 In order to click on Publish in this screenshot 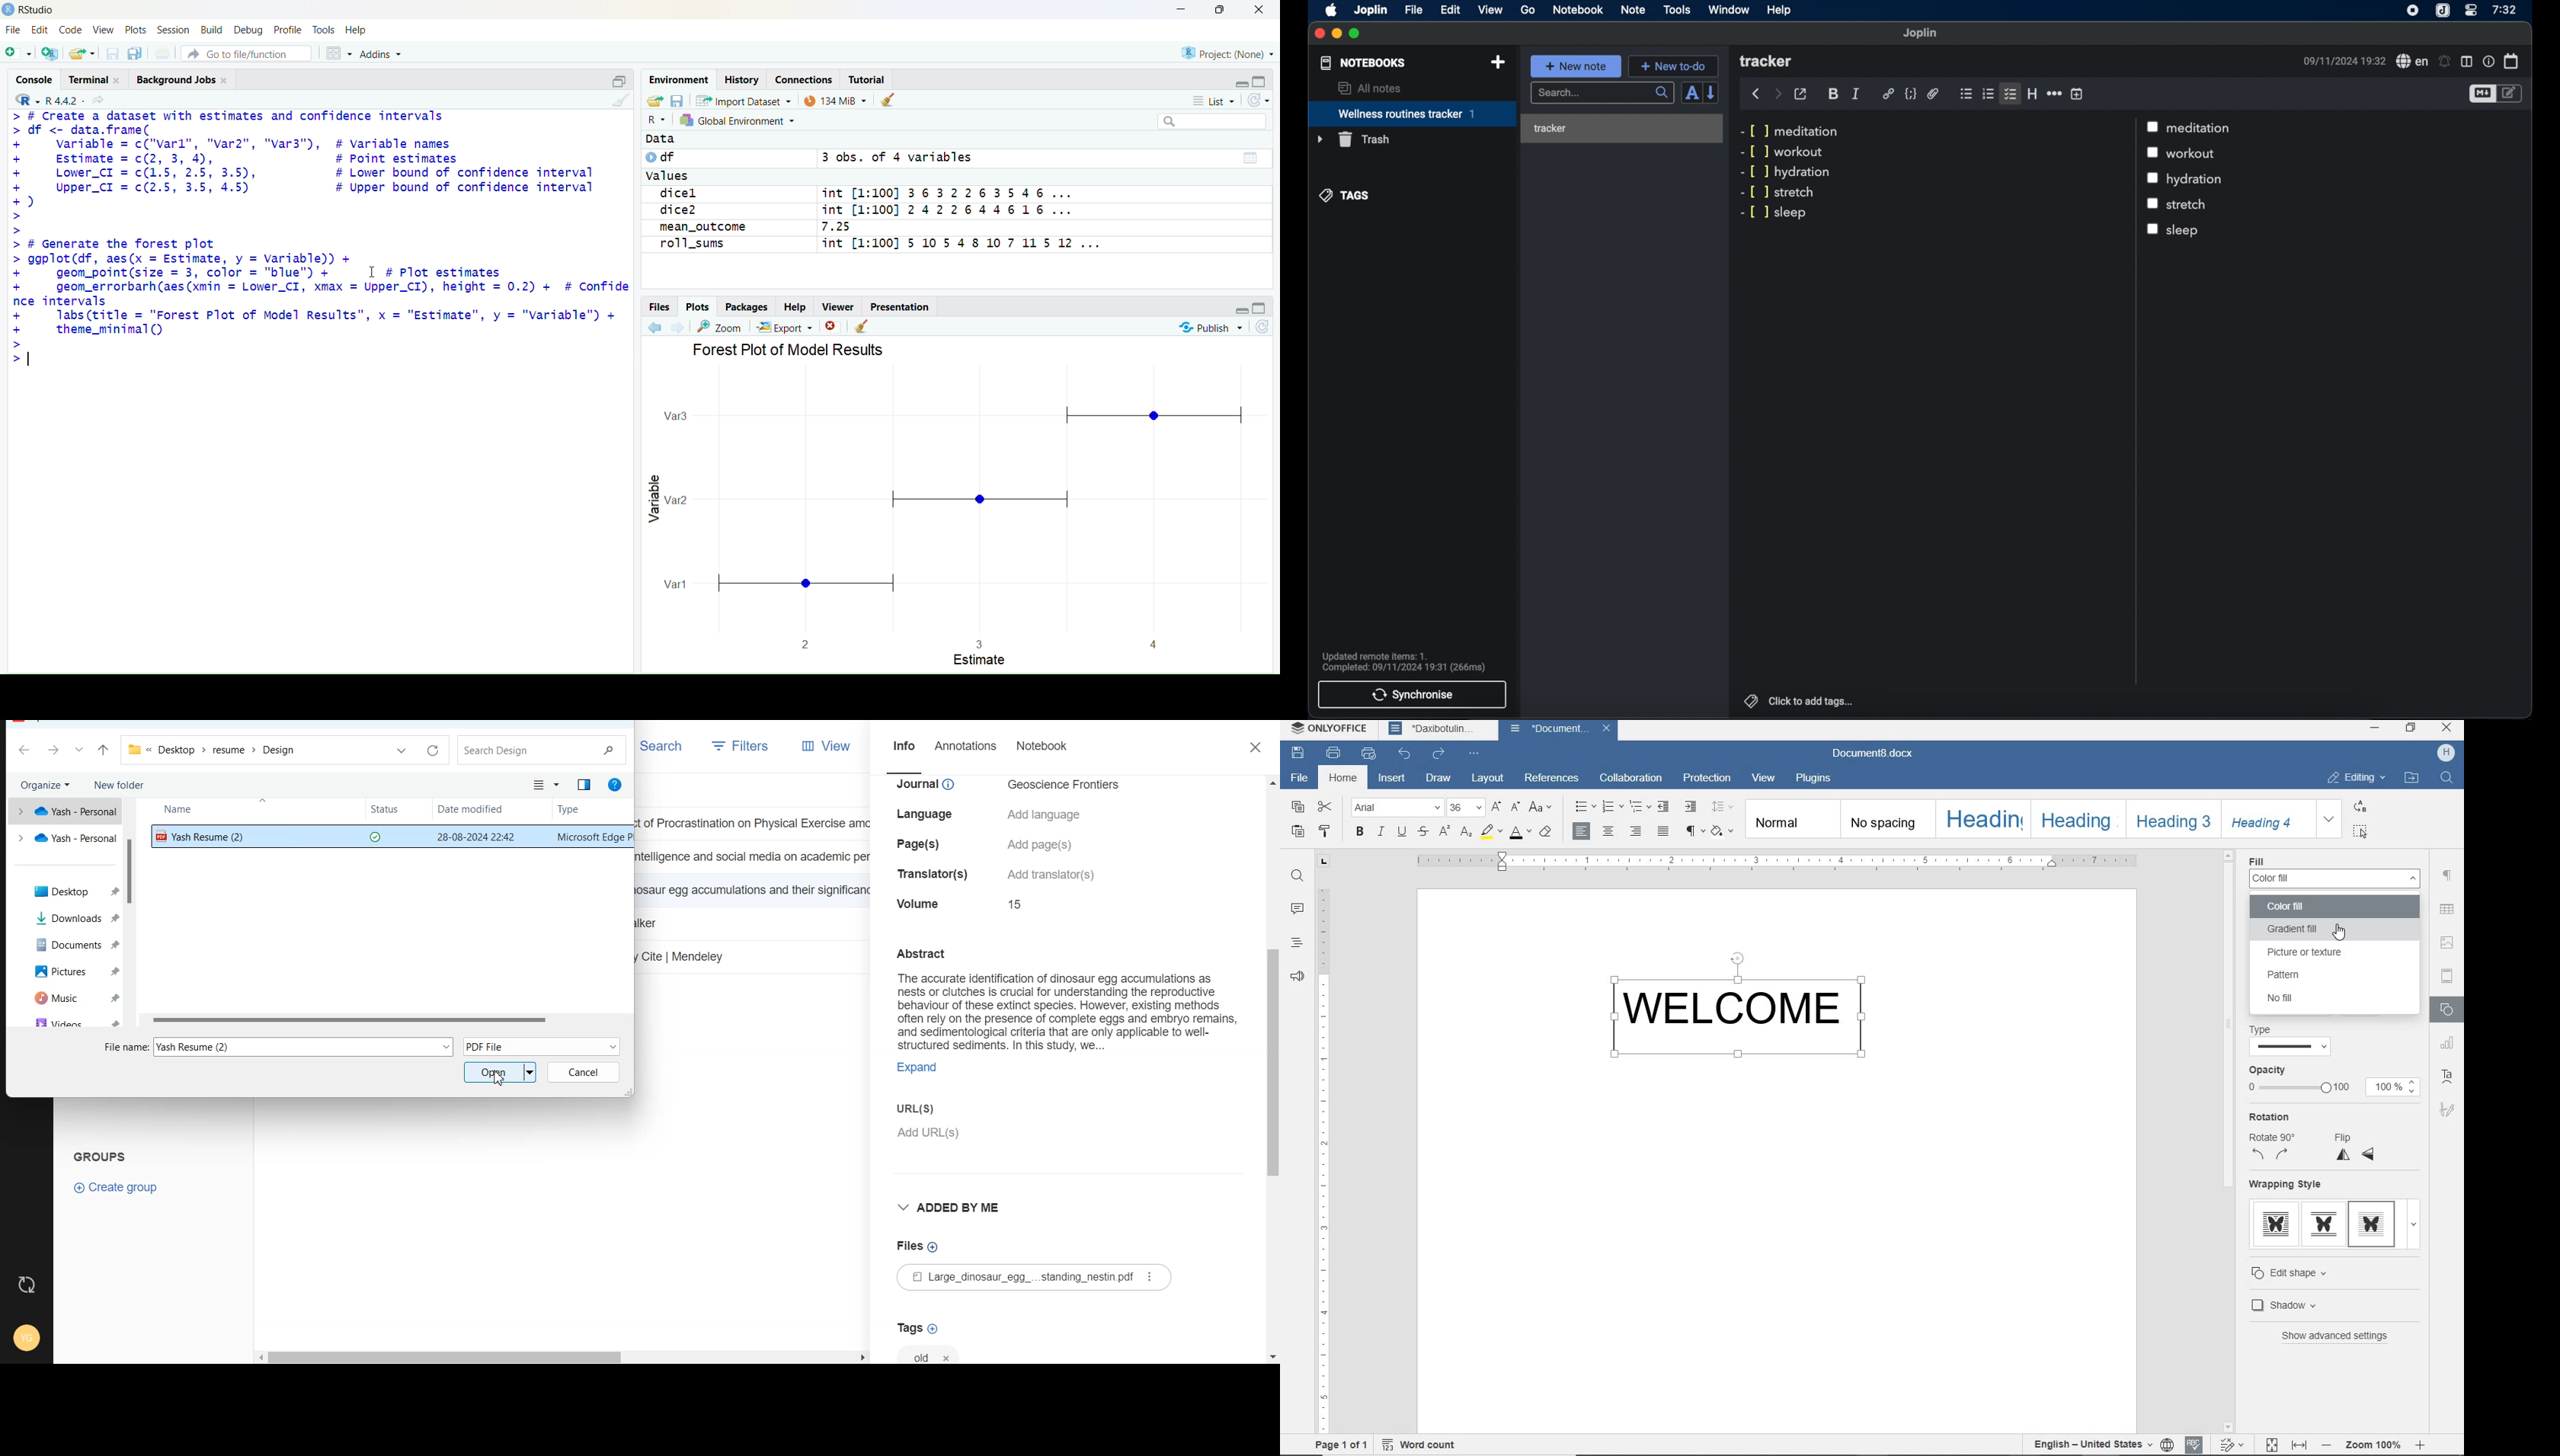, I will do `click(1210, 329)`.